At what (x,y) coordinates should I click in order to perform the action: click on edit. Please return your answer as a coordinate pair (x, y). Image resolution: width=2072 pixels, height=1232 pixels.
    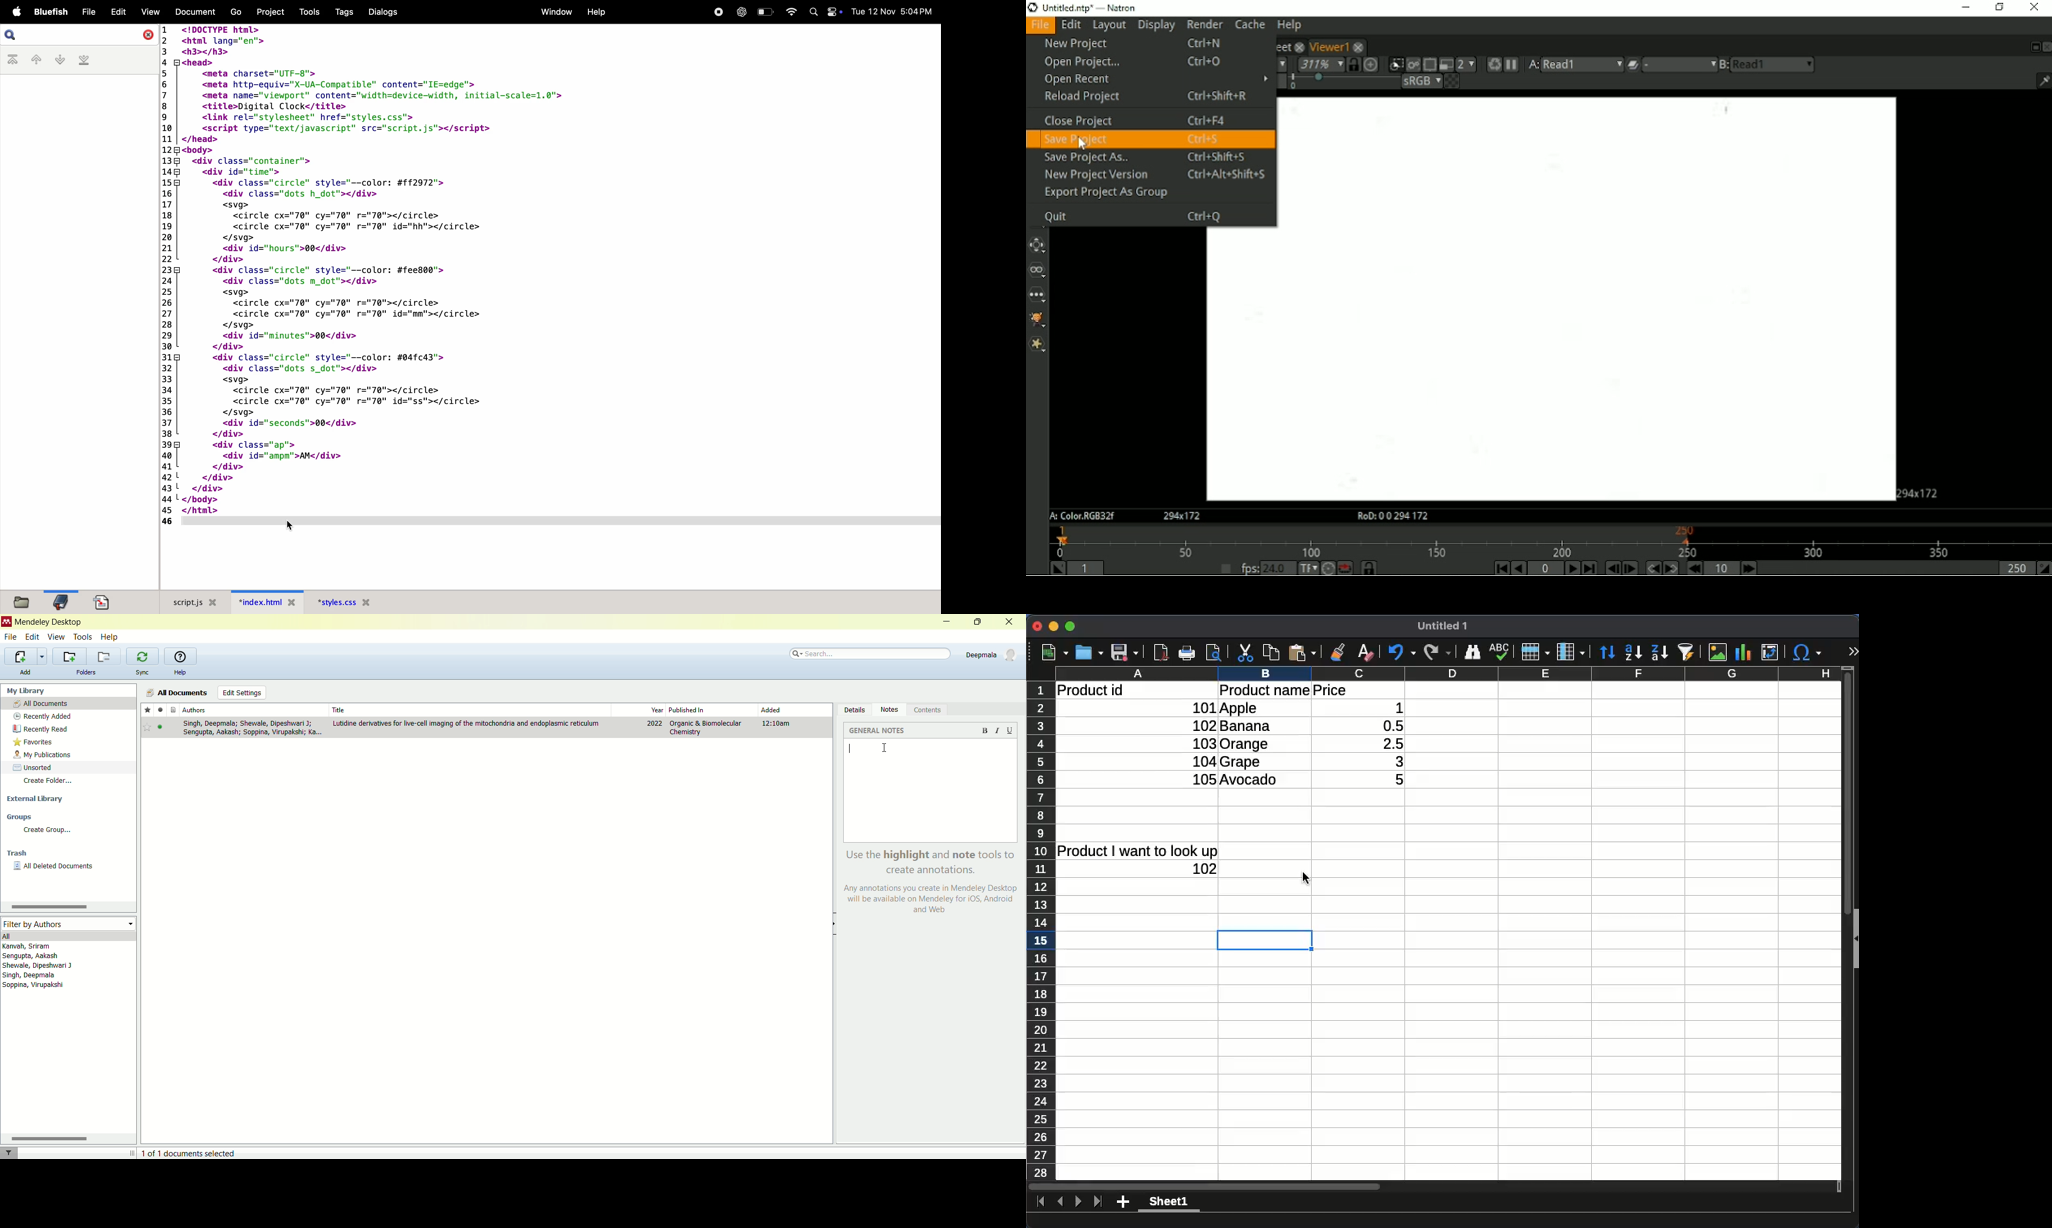
    Looking at the image, I should click on (117, 11).